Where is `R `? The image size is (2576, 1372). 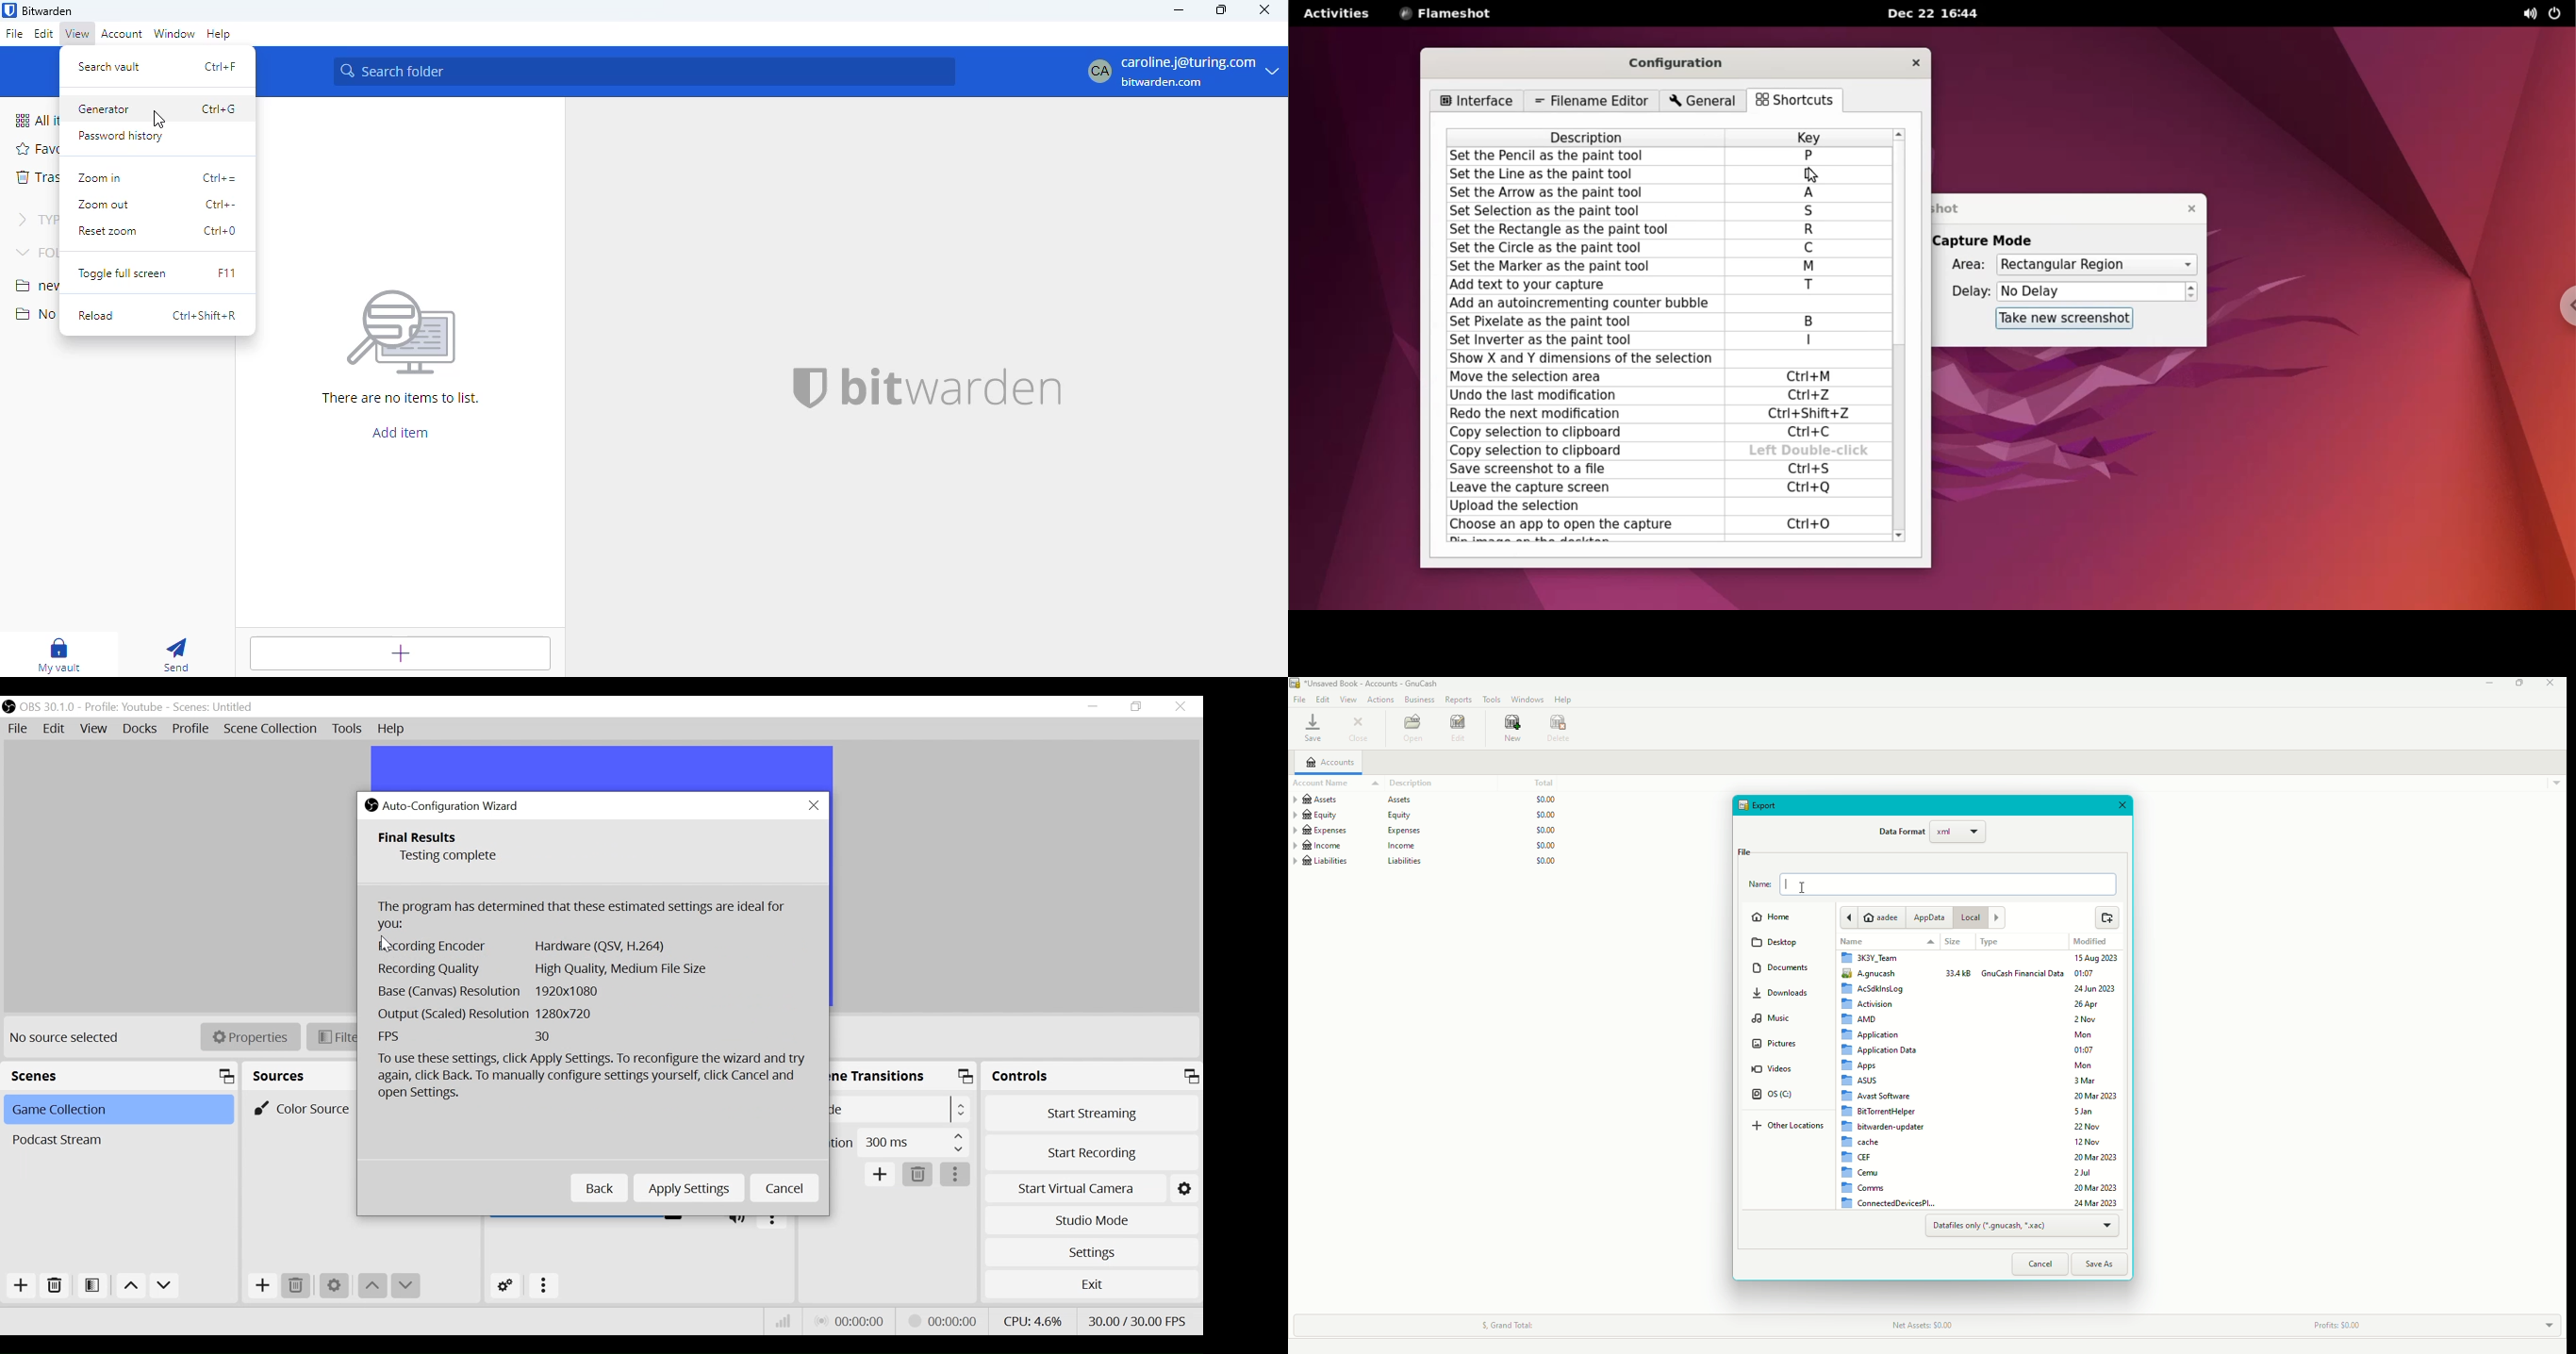 R  is located at coordinates (1810, 231).